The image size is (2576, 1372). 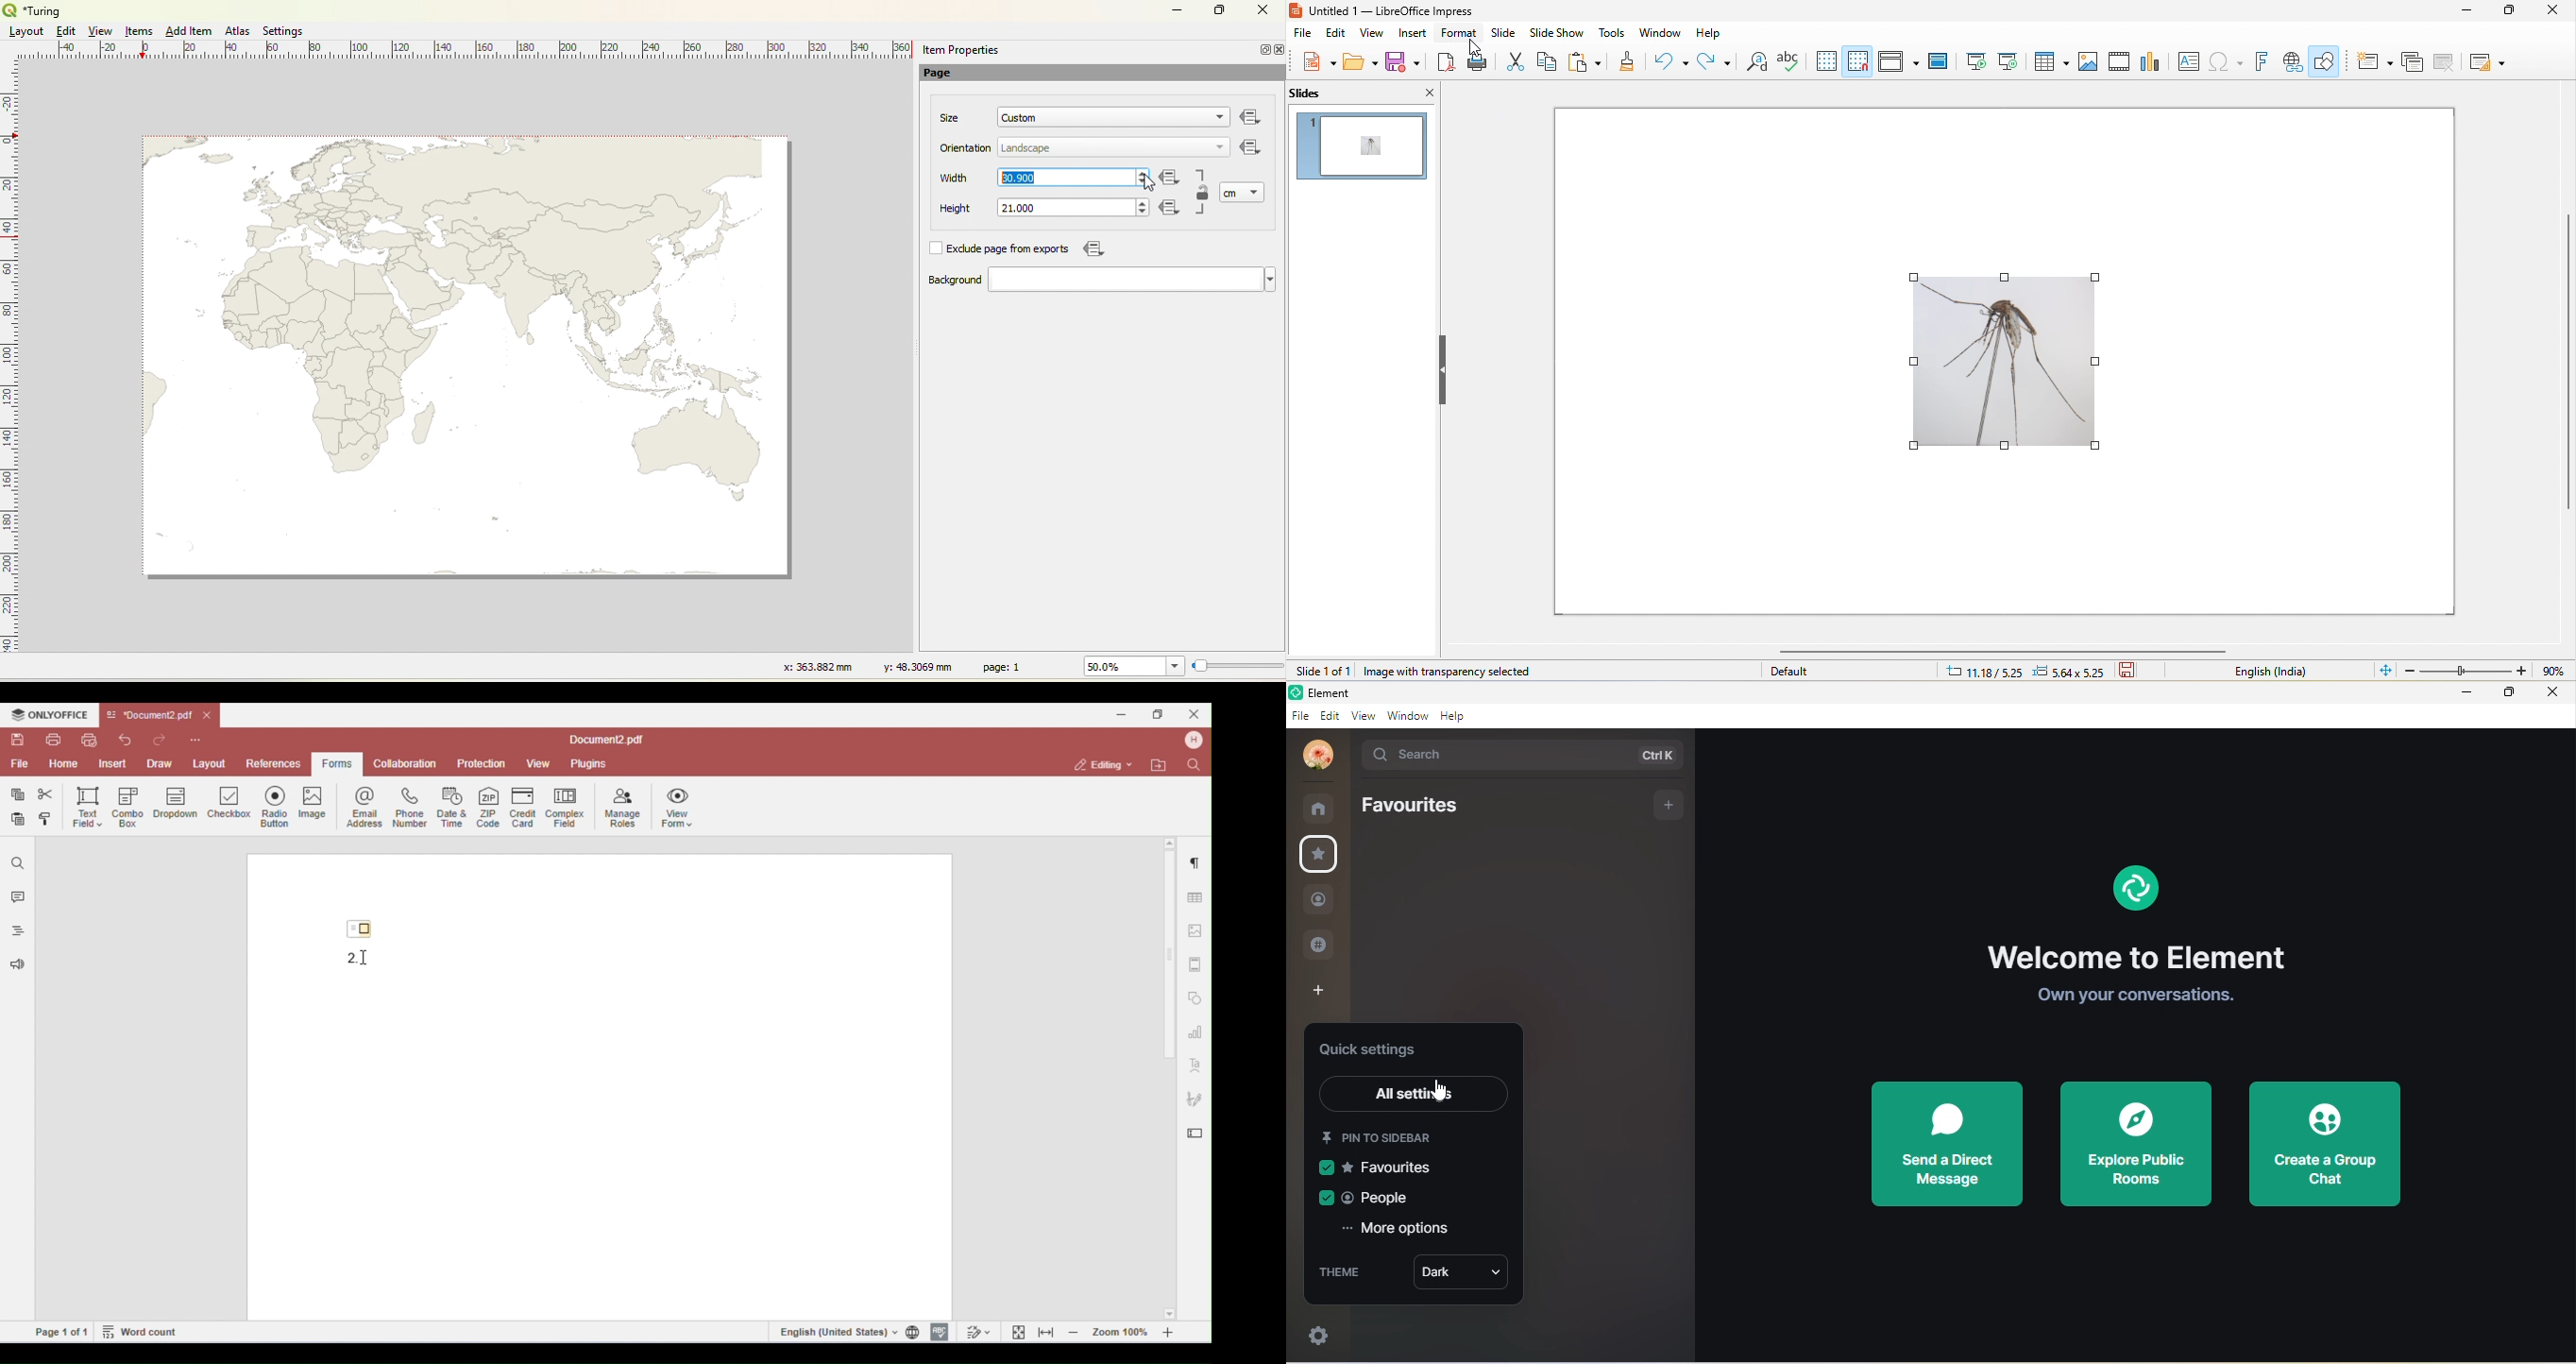 I want to click on all settings, so click(x=1414, y=1097).